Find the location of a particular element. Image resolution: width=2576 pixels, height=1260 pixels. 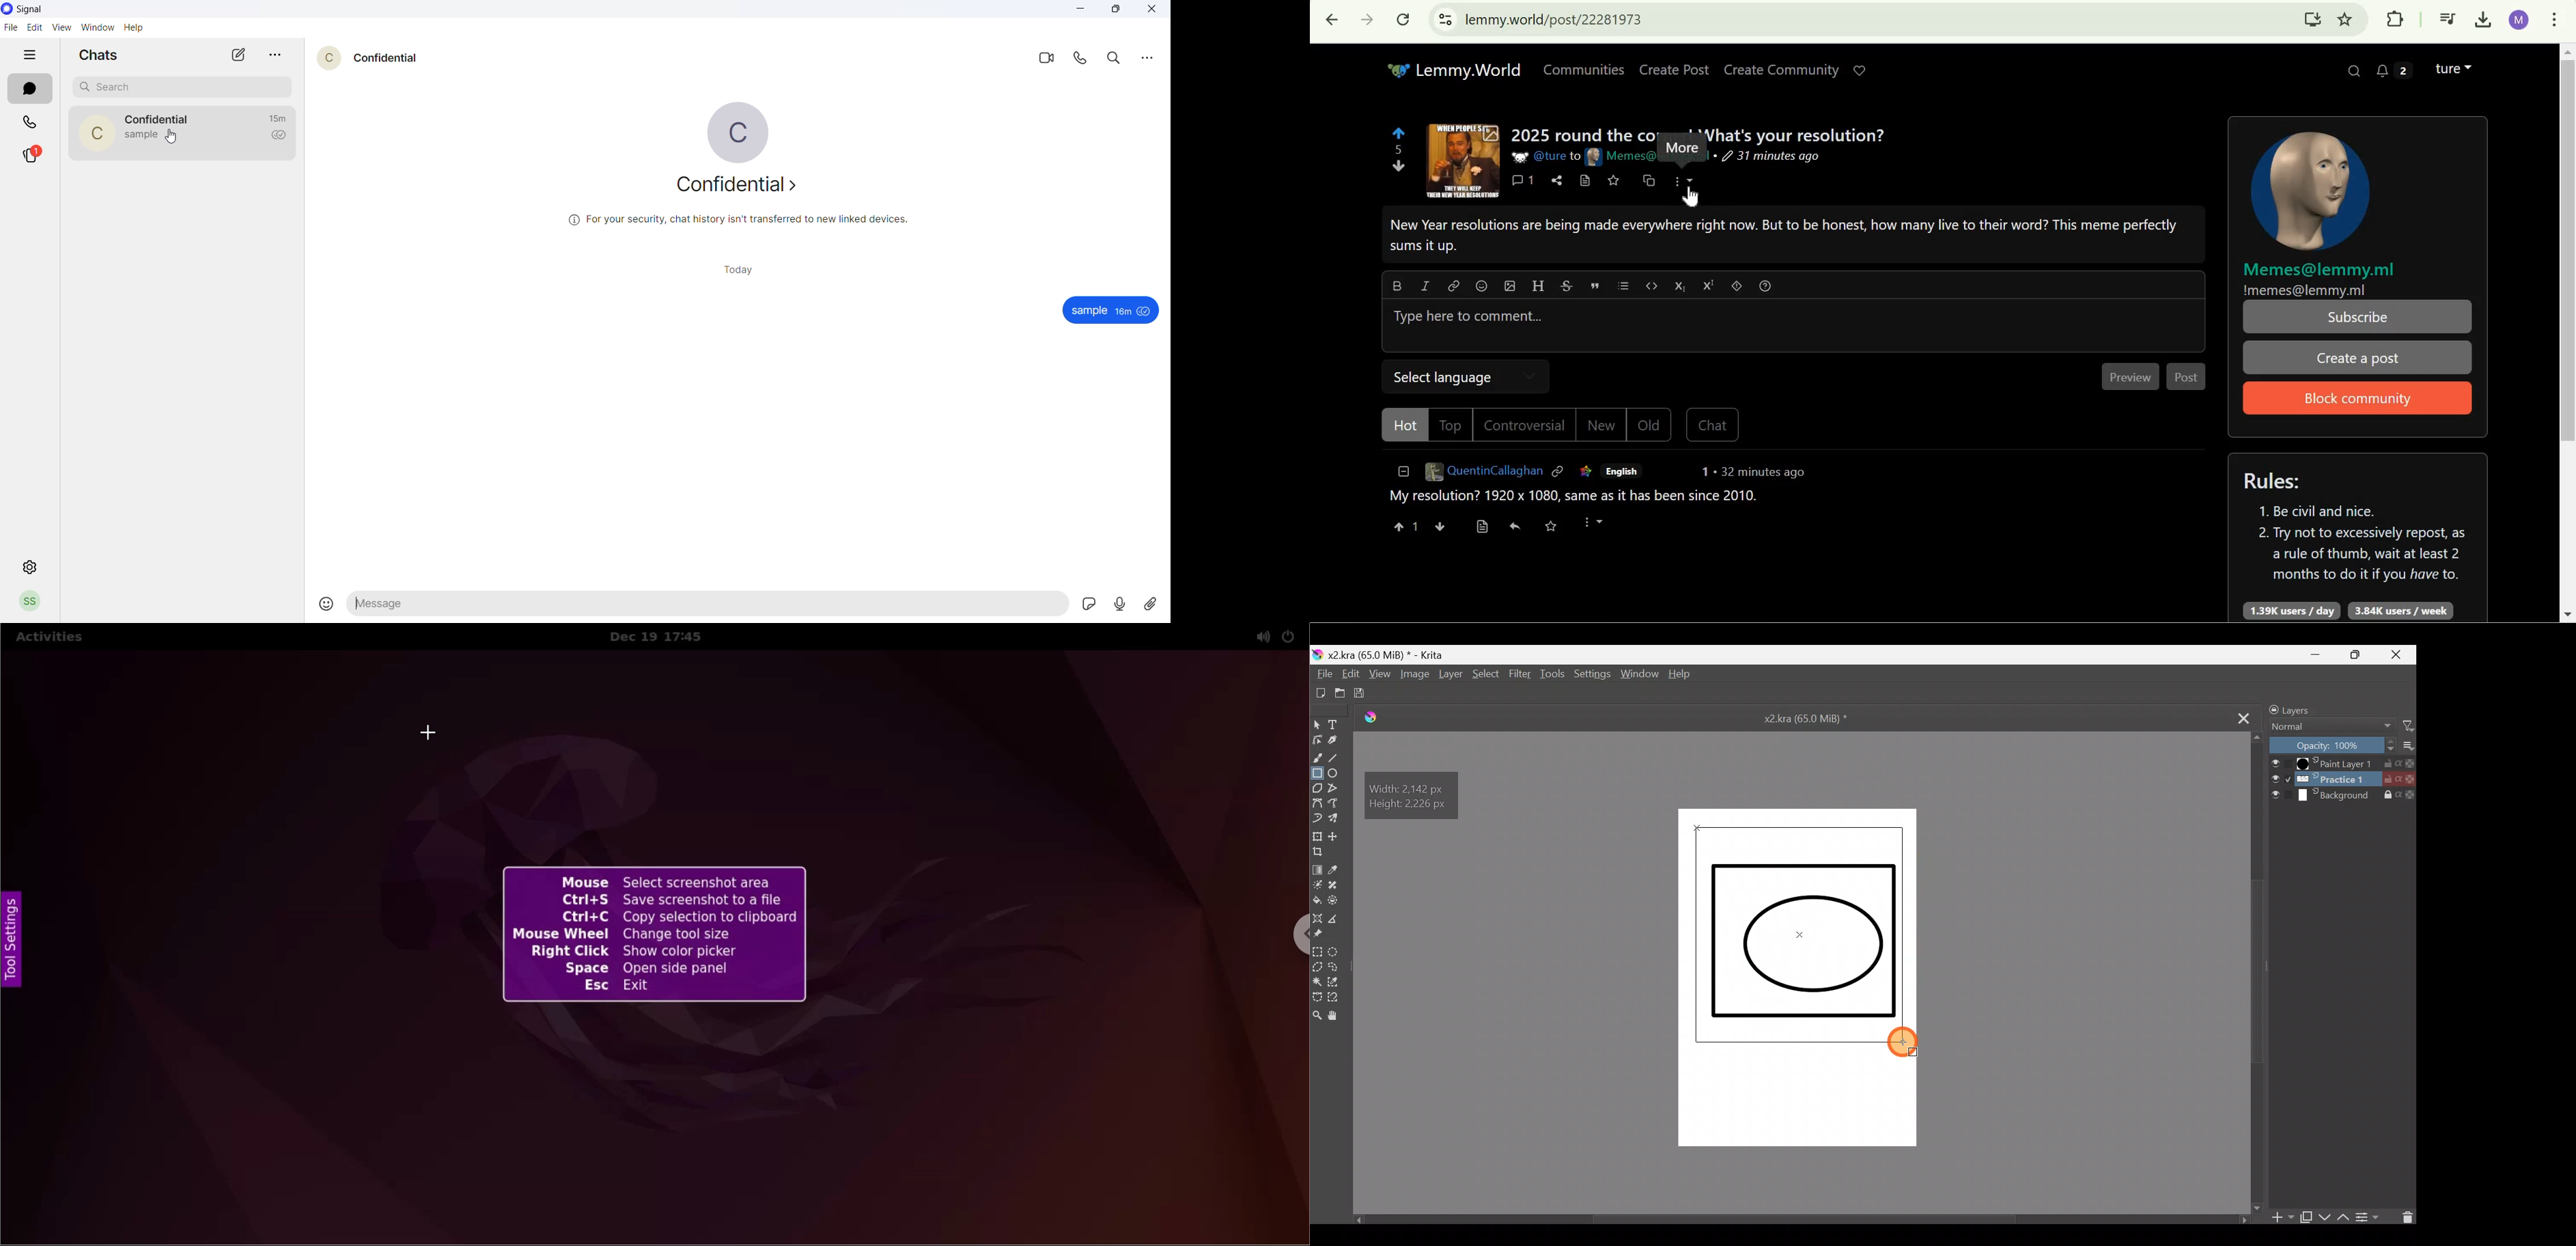

Zoom tool is located at coordinates (1317, 1014).